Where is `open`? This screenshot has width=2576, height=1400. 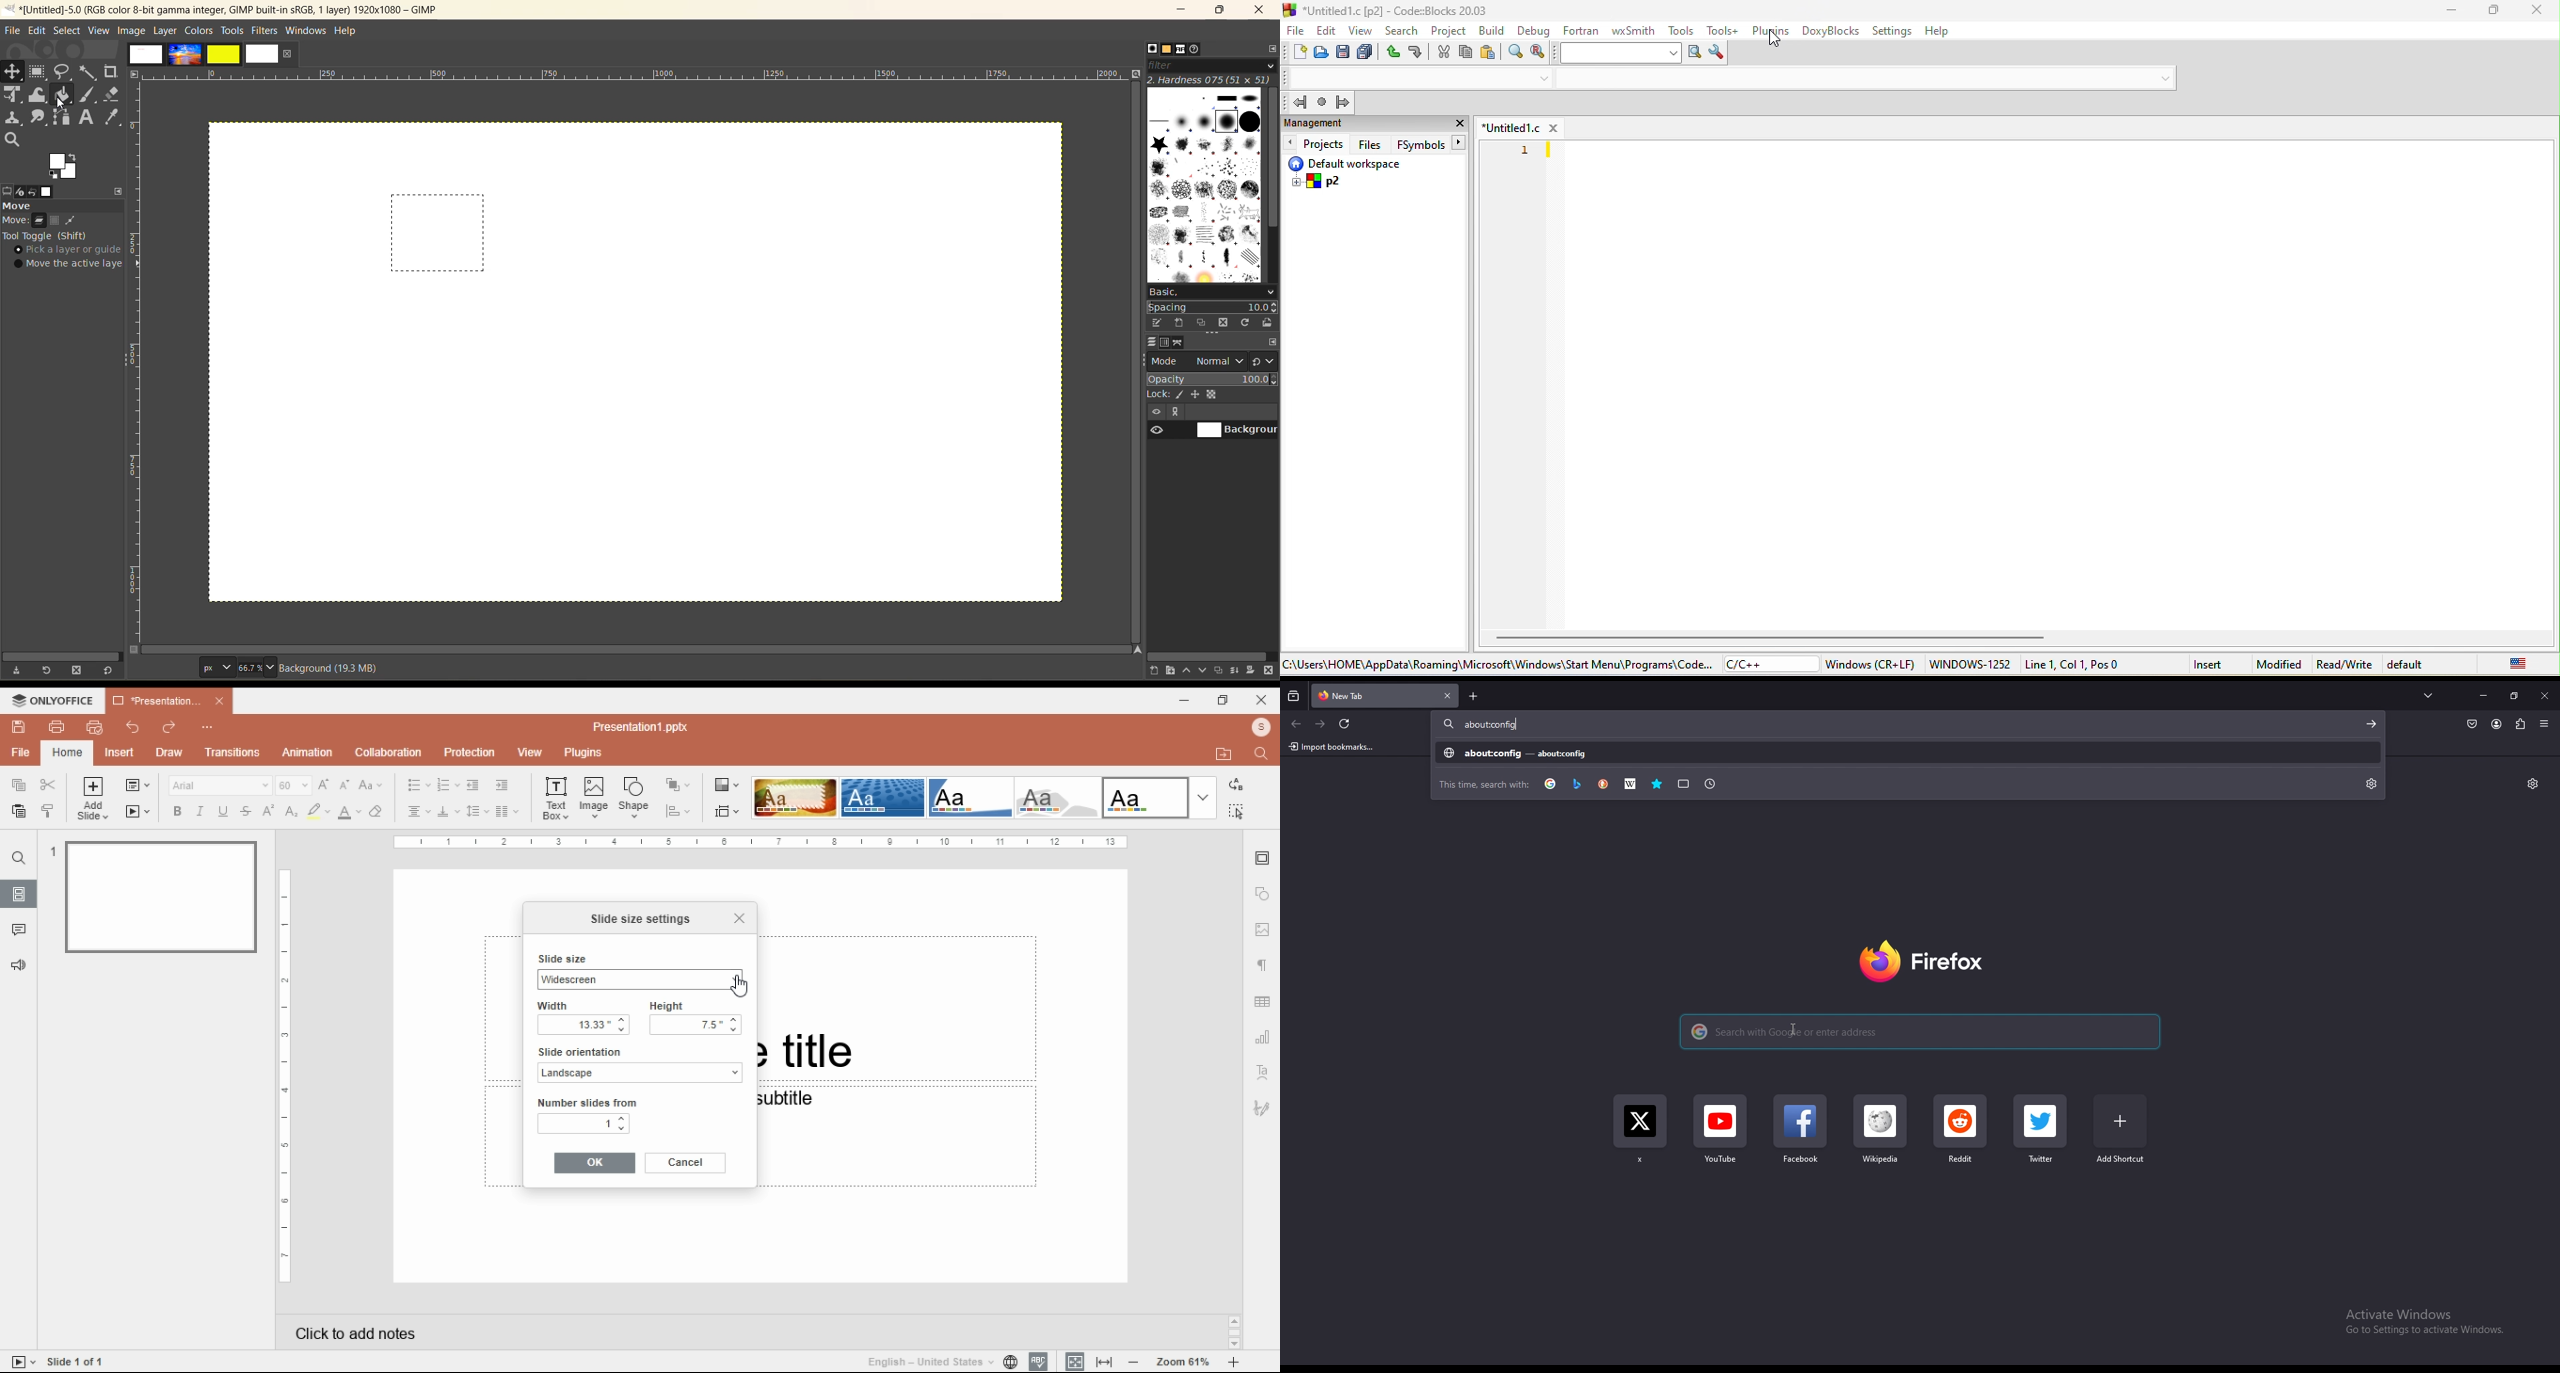 open is located at coordinates (1322, 53).